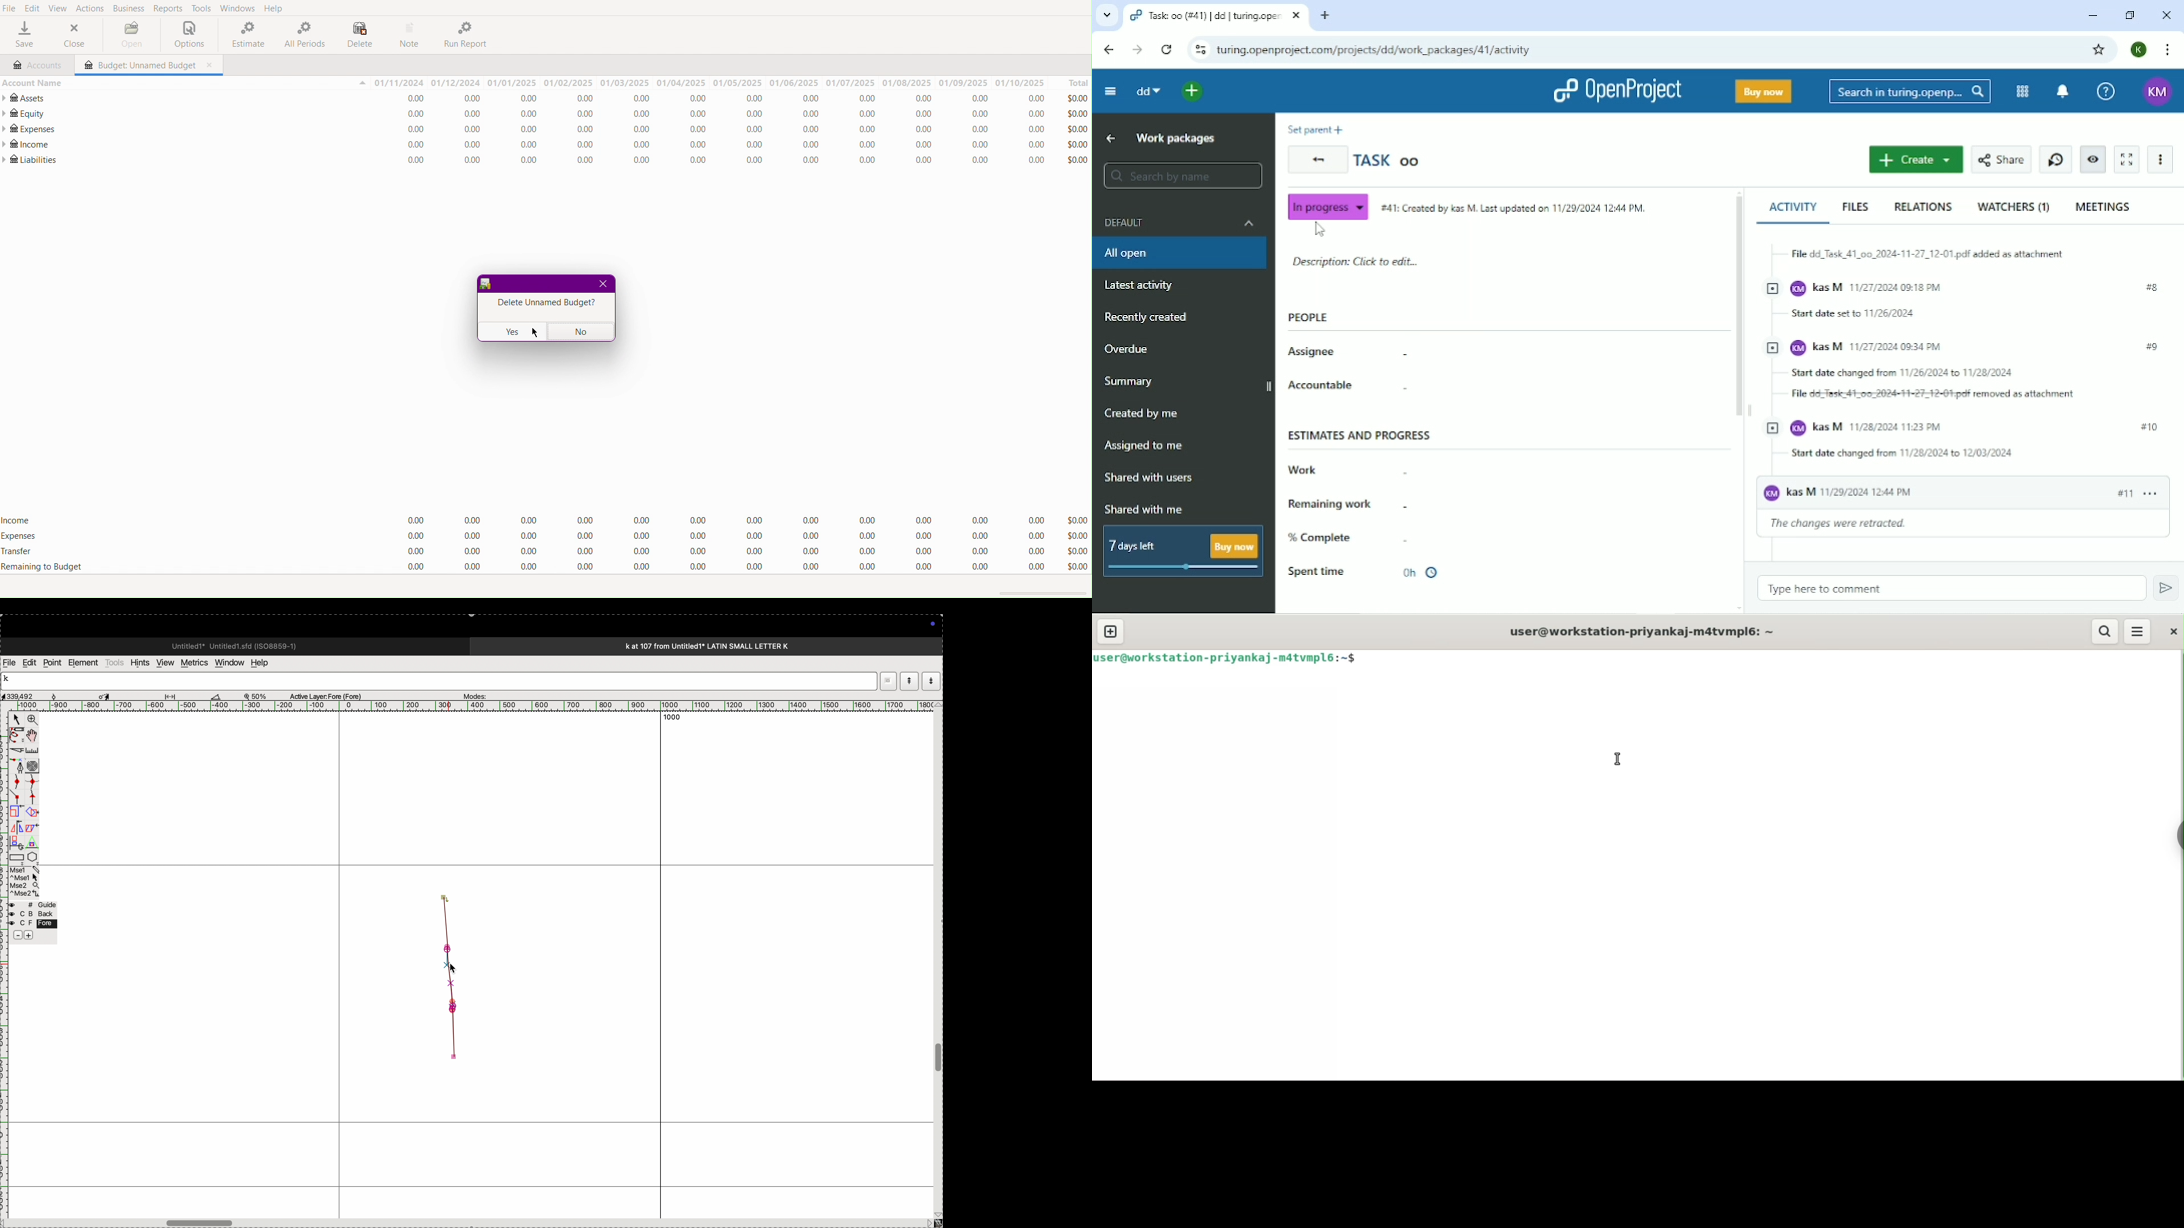  What do you see at coordinates (34, 736) in the screenshot?
I see `toggle` at bounding box center [34, 736].